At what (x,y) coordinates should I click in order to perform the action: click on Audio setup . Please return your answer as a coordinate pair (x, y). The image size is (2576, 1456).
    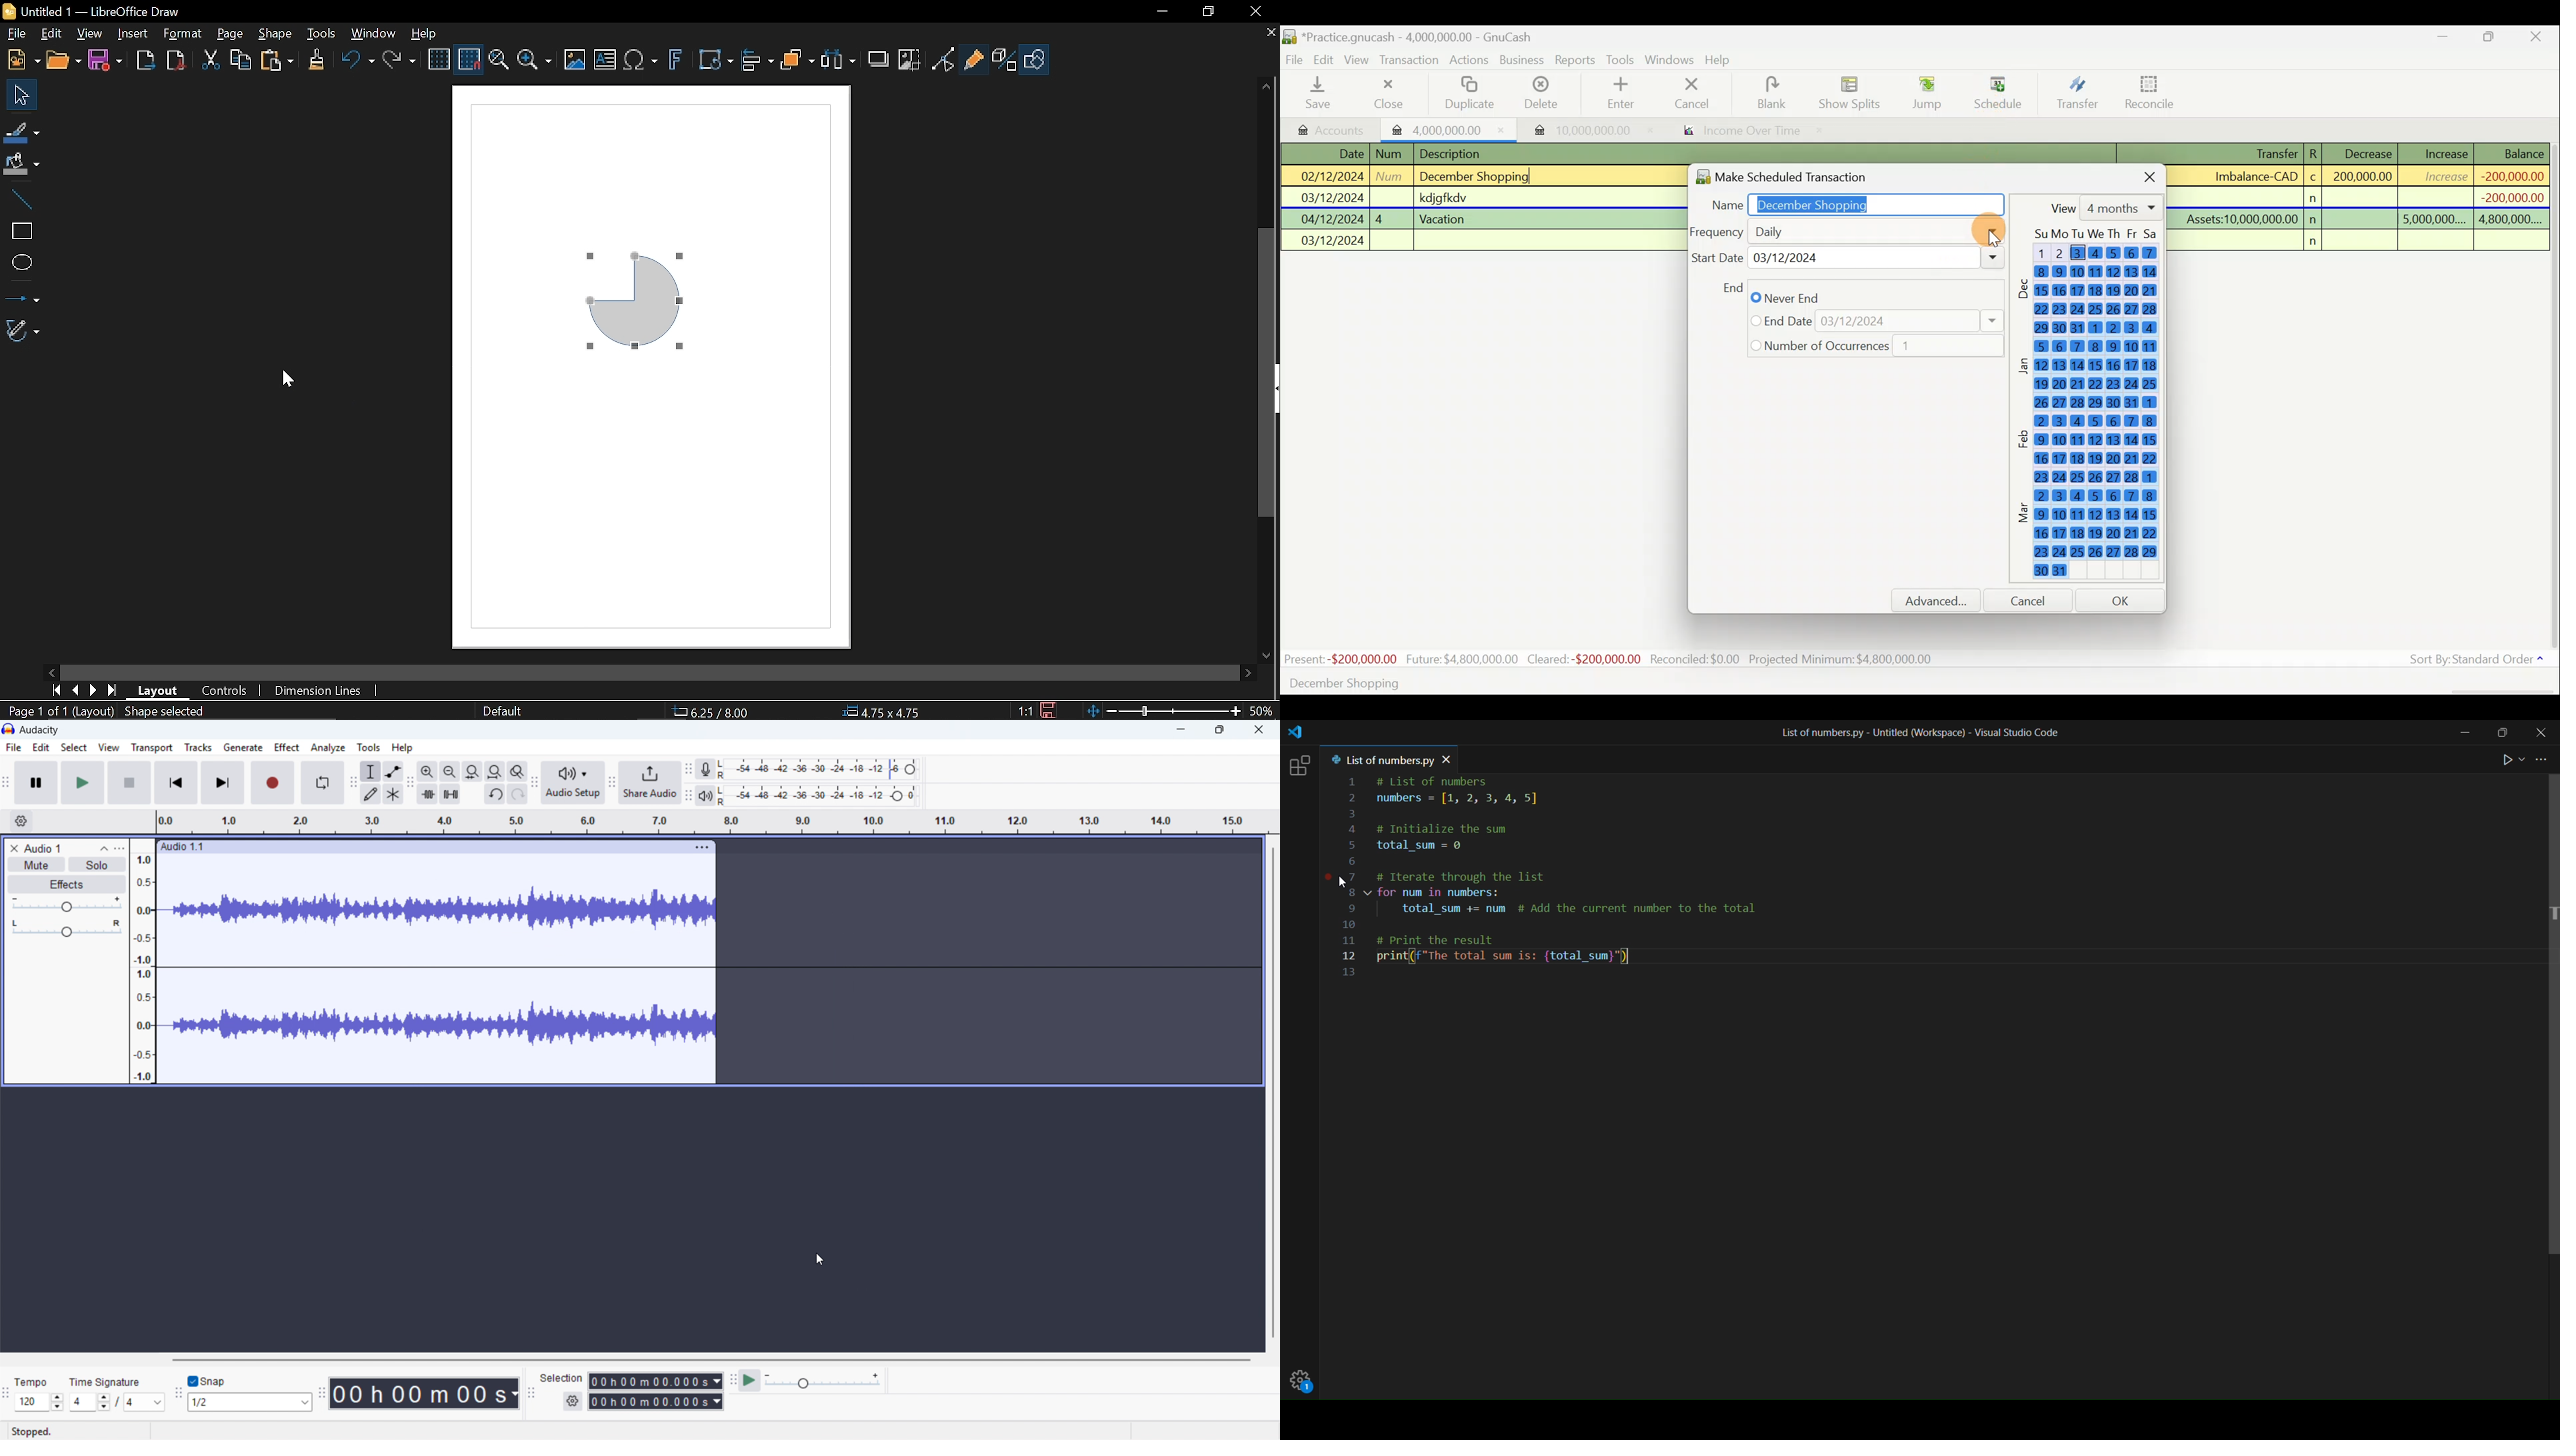
    Looking at the image, I should click on (574, 783).